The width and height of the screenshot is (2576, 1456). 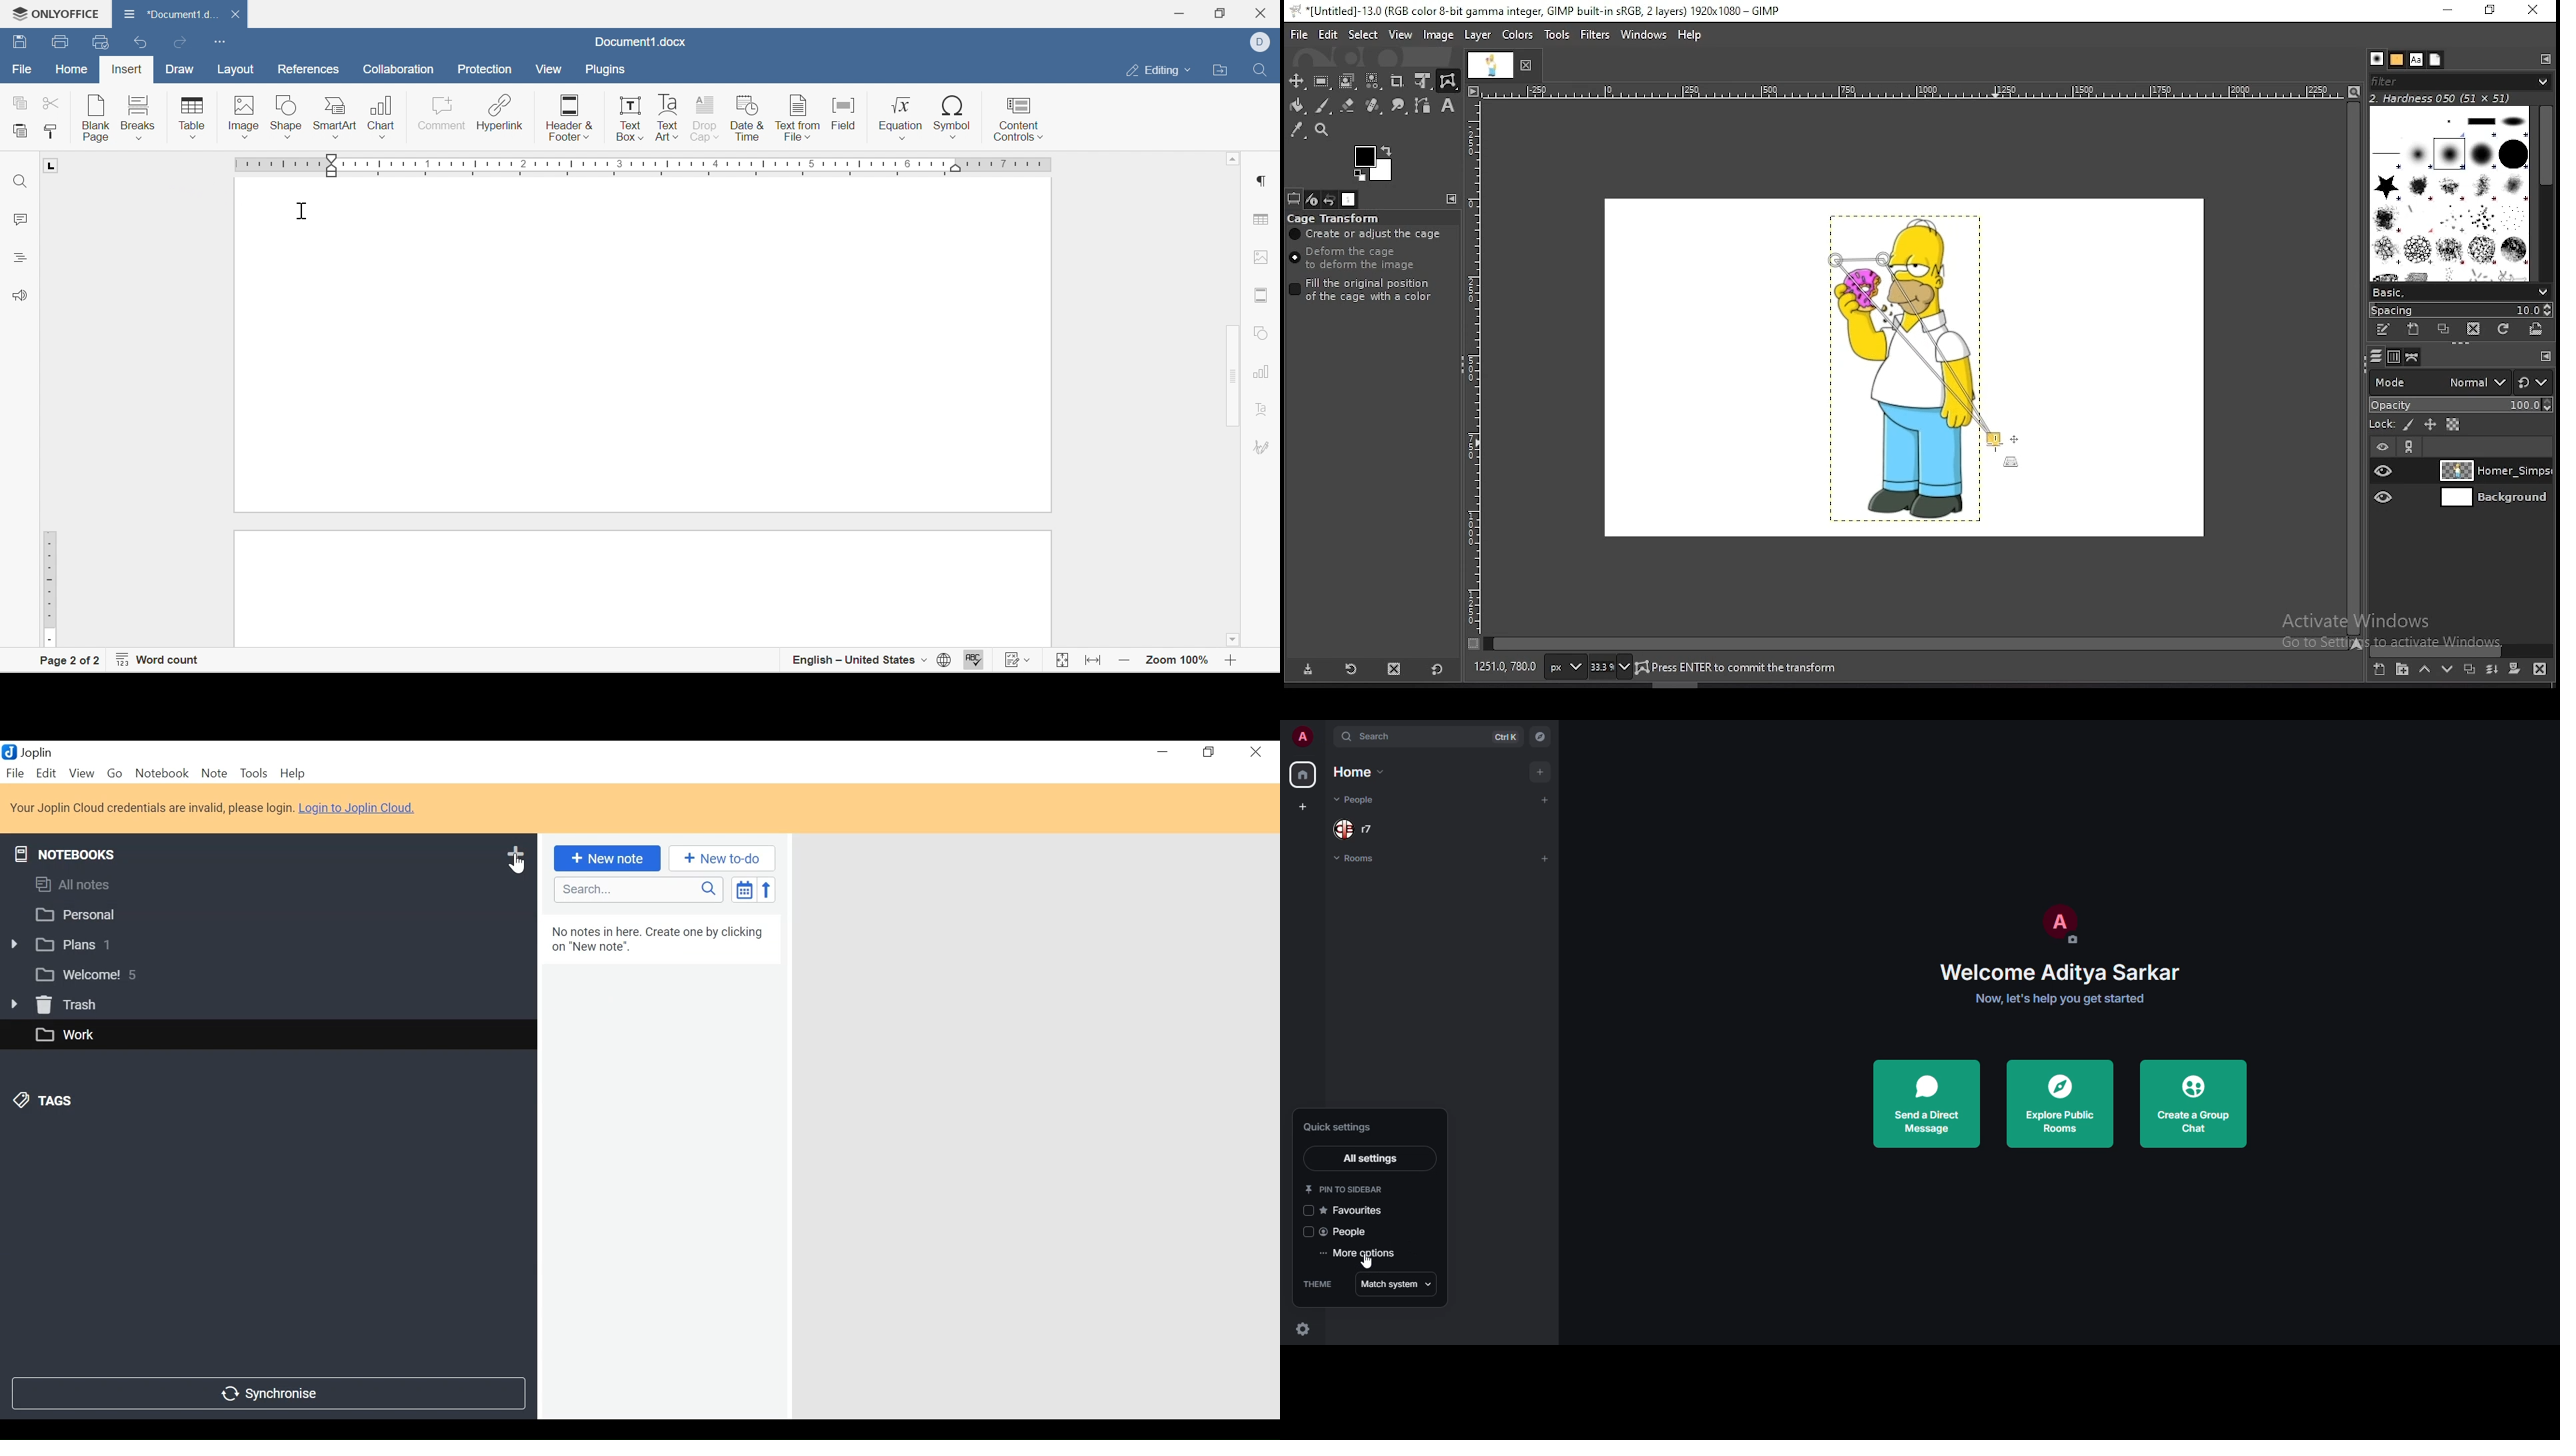 I want to click on New Note, so click(x=607, y=858).